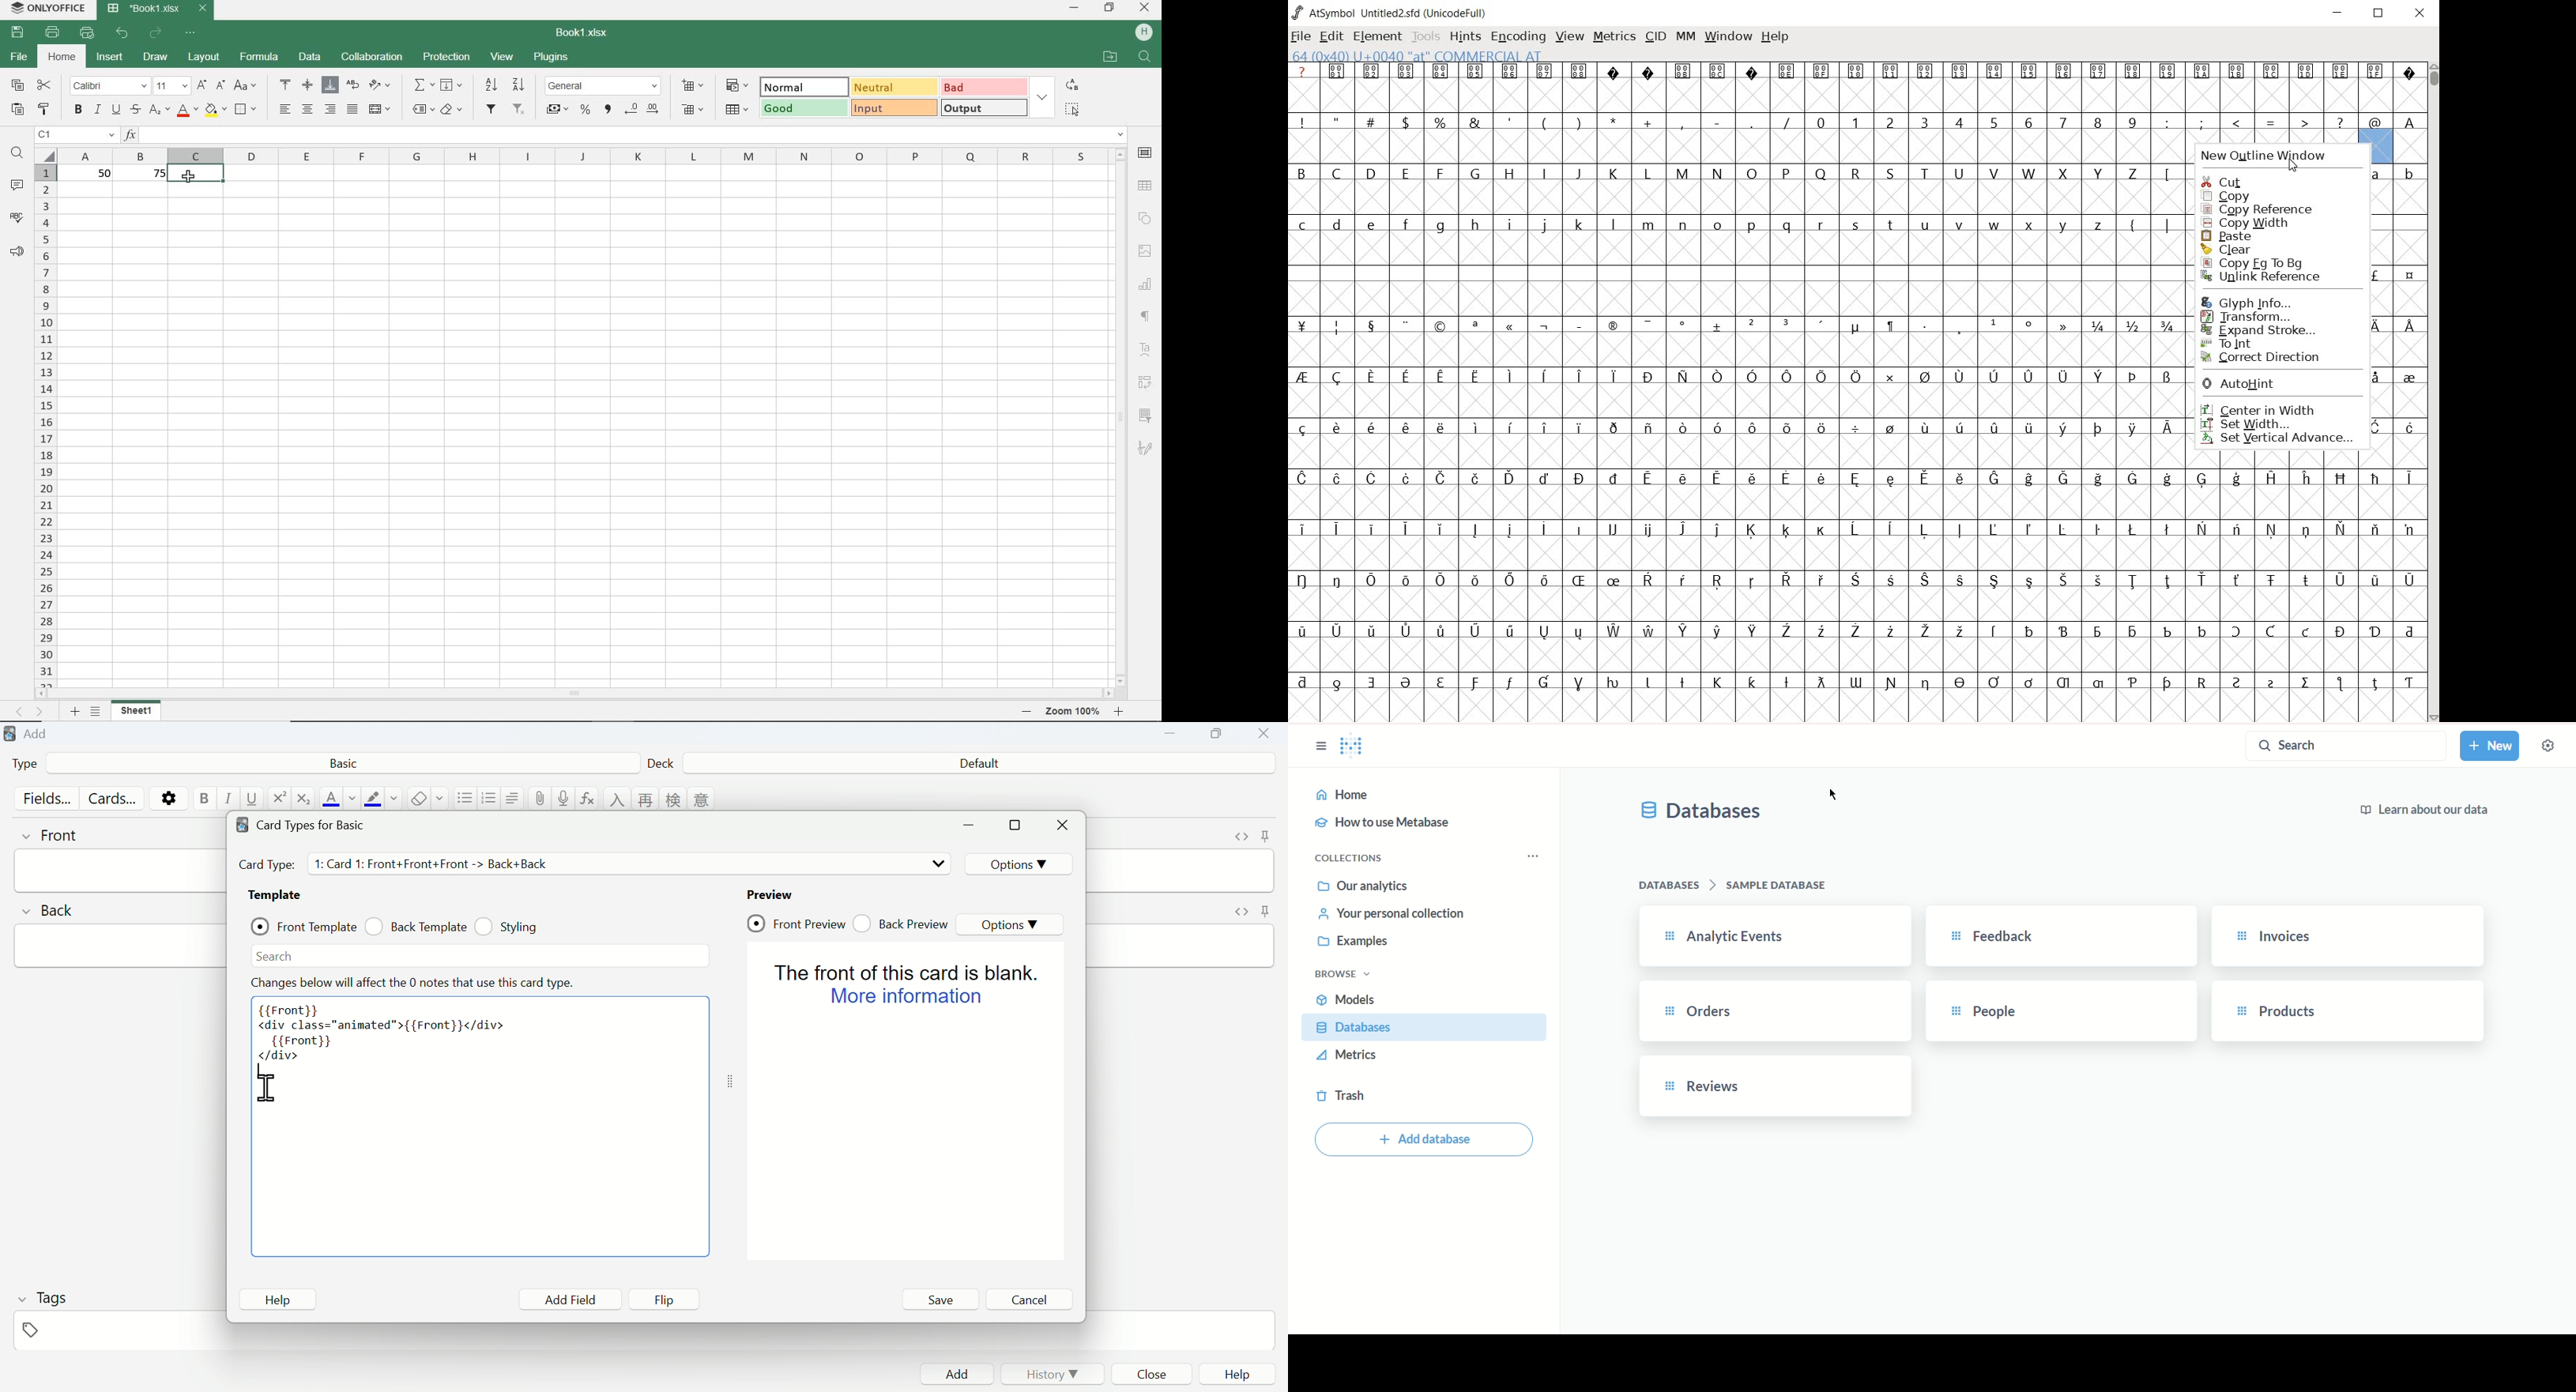 The image size is (2576, 1400). I want to click on fill, so click(452, 86).